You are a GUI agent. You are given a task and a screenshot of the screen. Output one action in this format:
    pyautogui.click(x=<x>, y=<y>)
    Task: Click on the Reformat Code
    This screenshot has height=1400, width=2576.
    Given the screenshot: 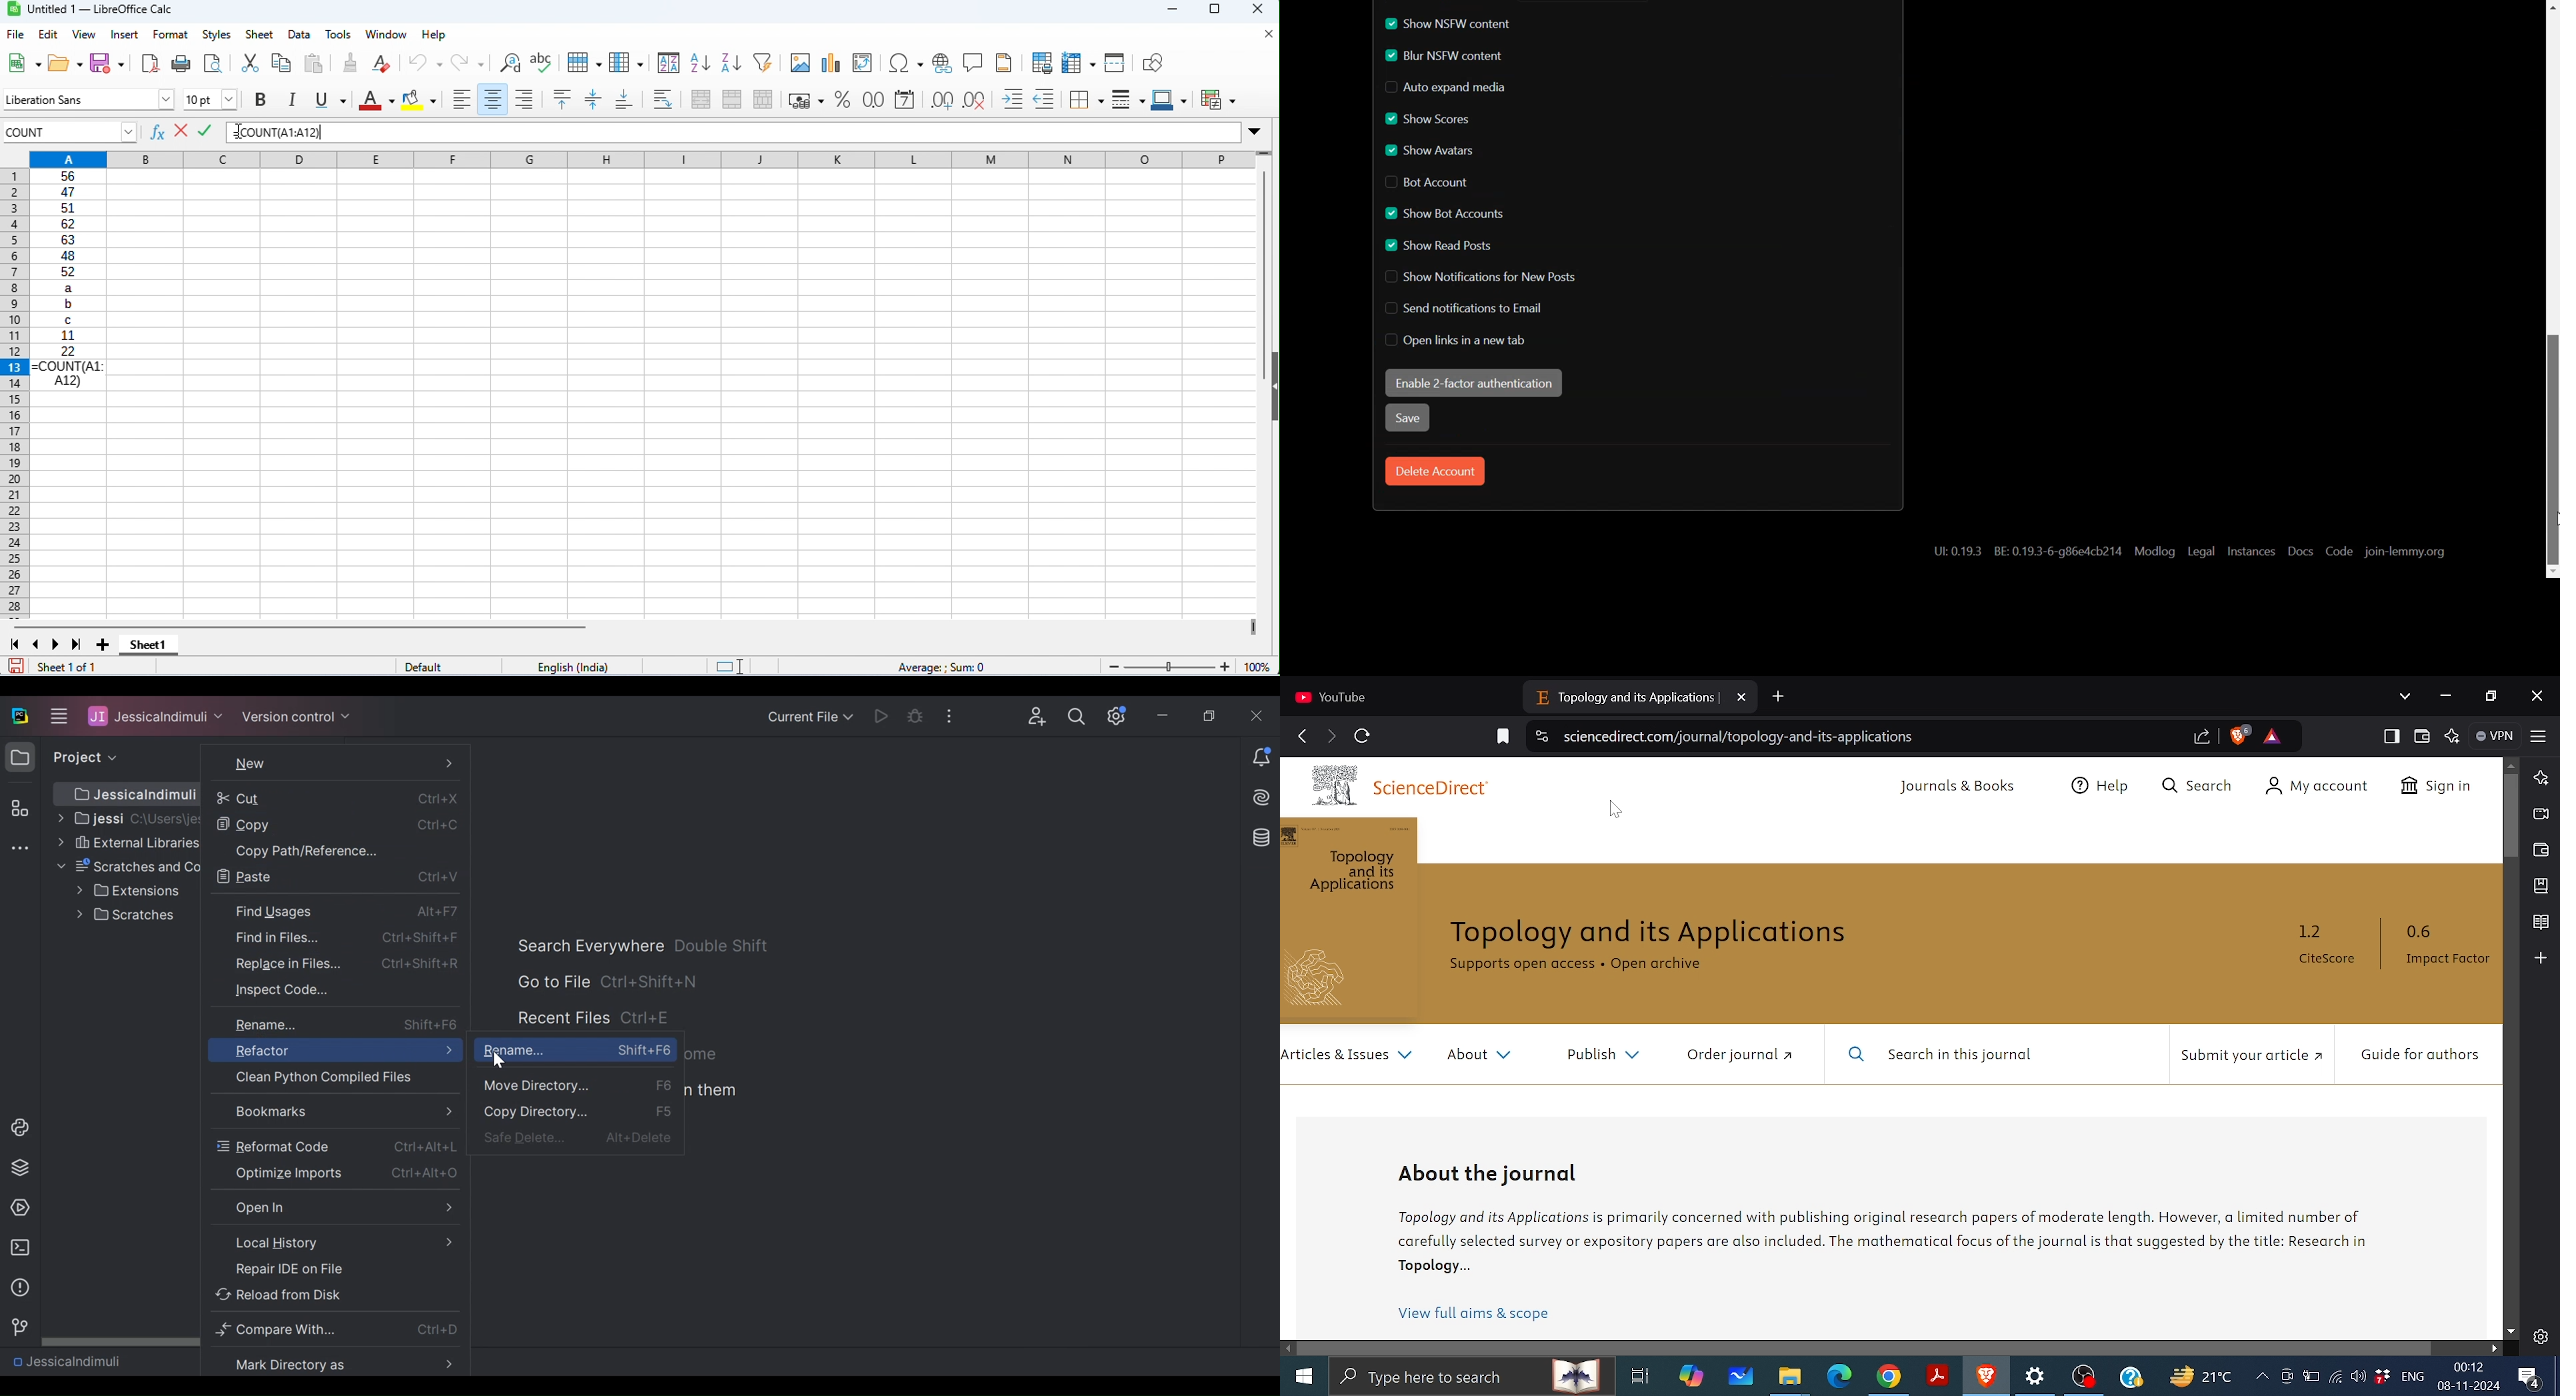 What is the action you would take?
    pyautogui.click(x=333, y=1146)
    